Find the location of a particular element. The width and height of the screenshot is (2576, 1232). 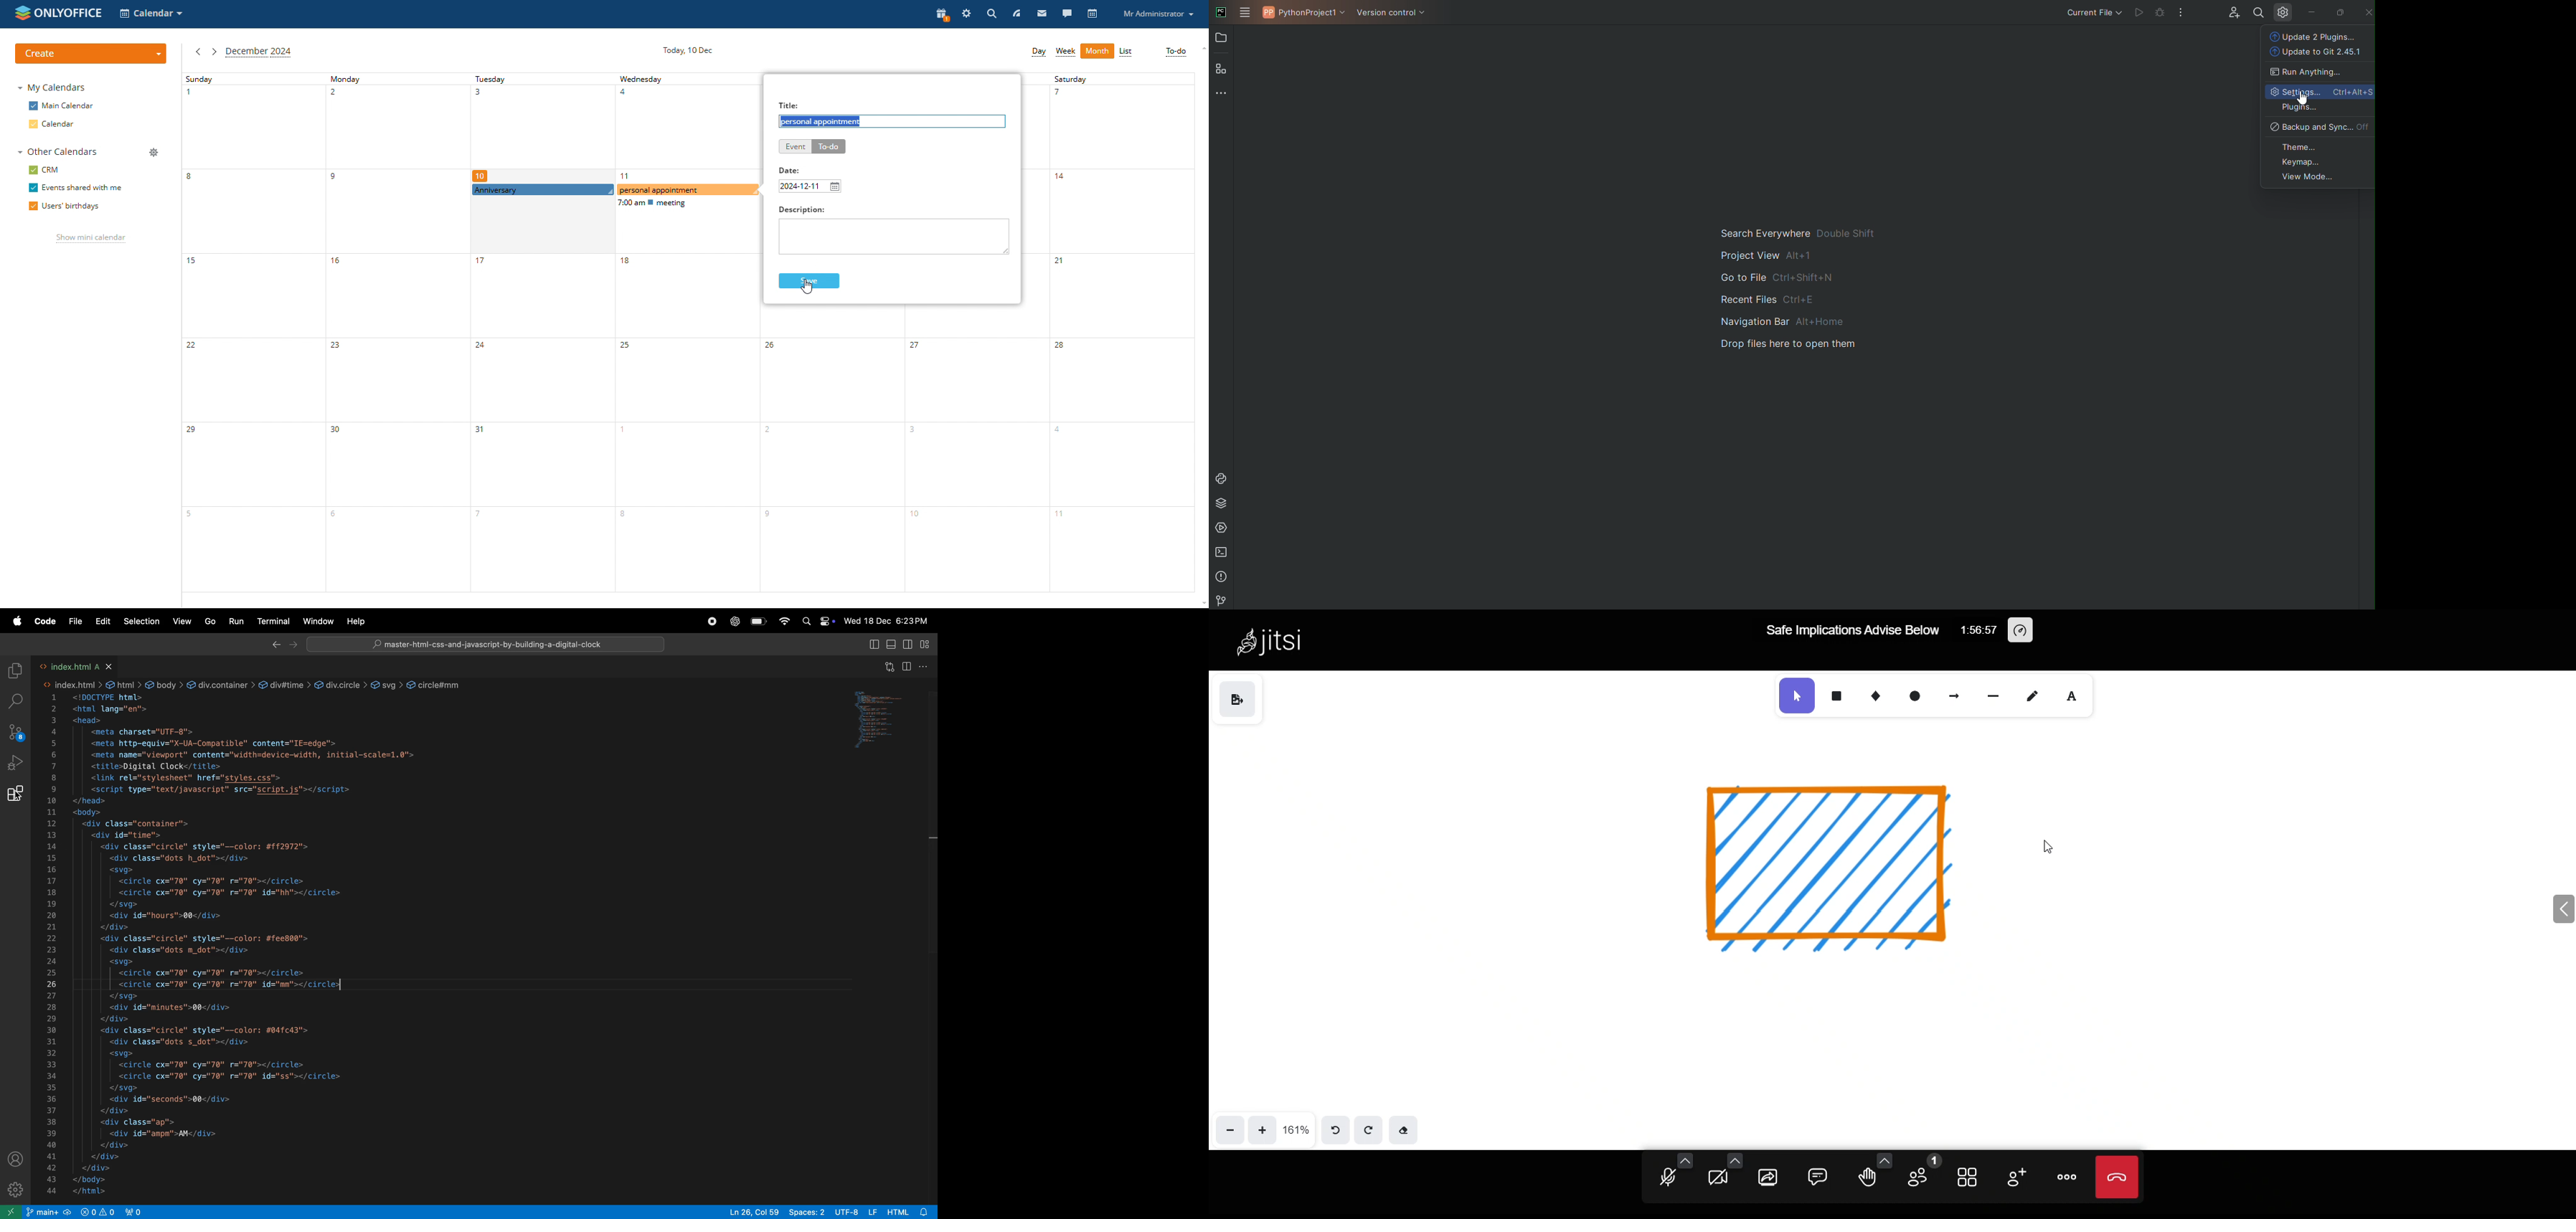

redo is located at coordinates (1370, 1126).